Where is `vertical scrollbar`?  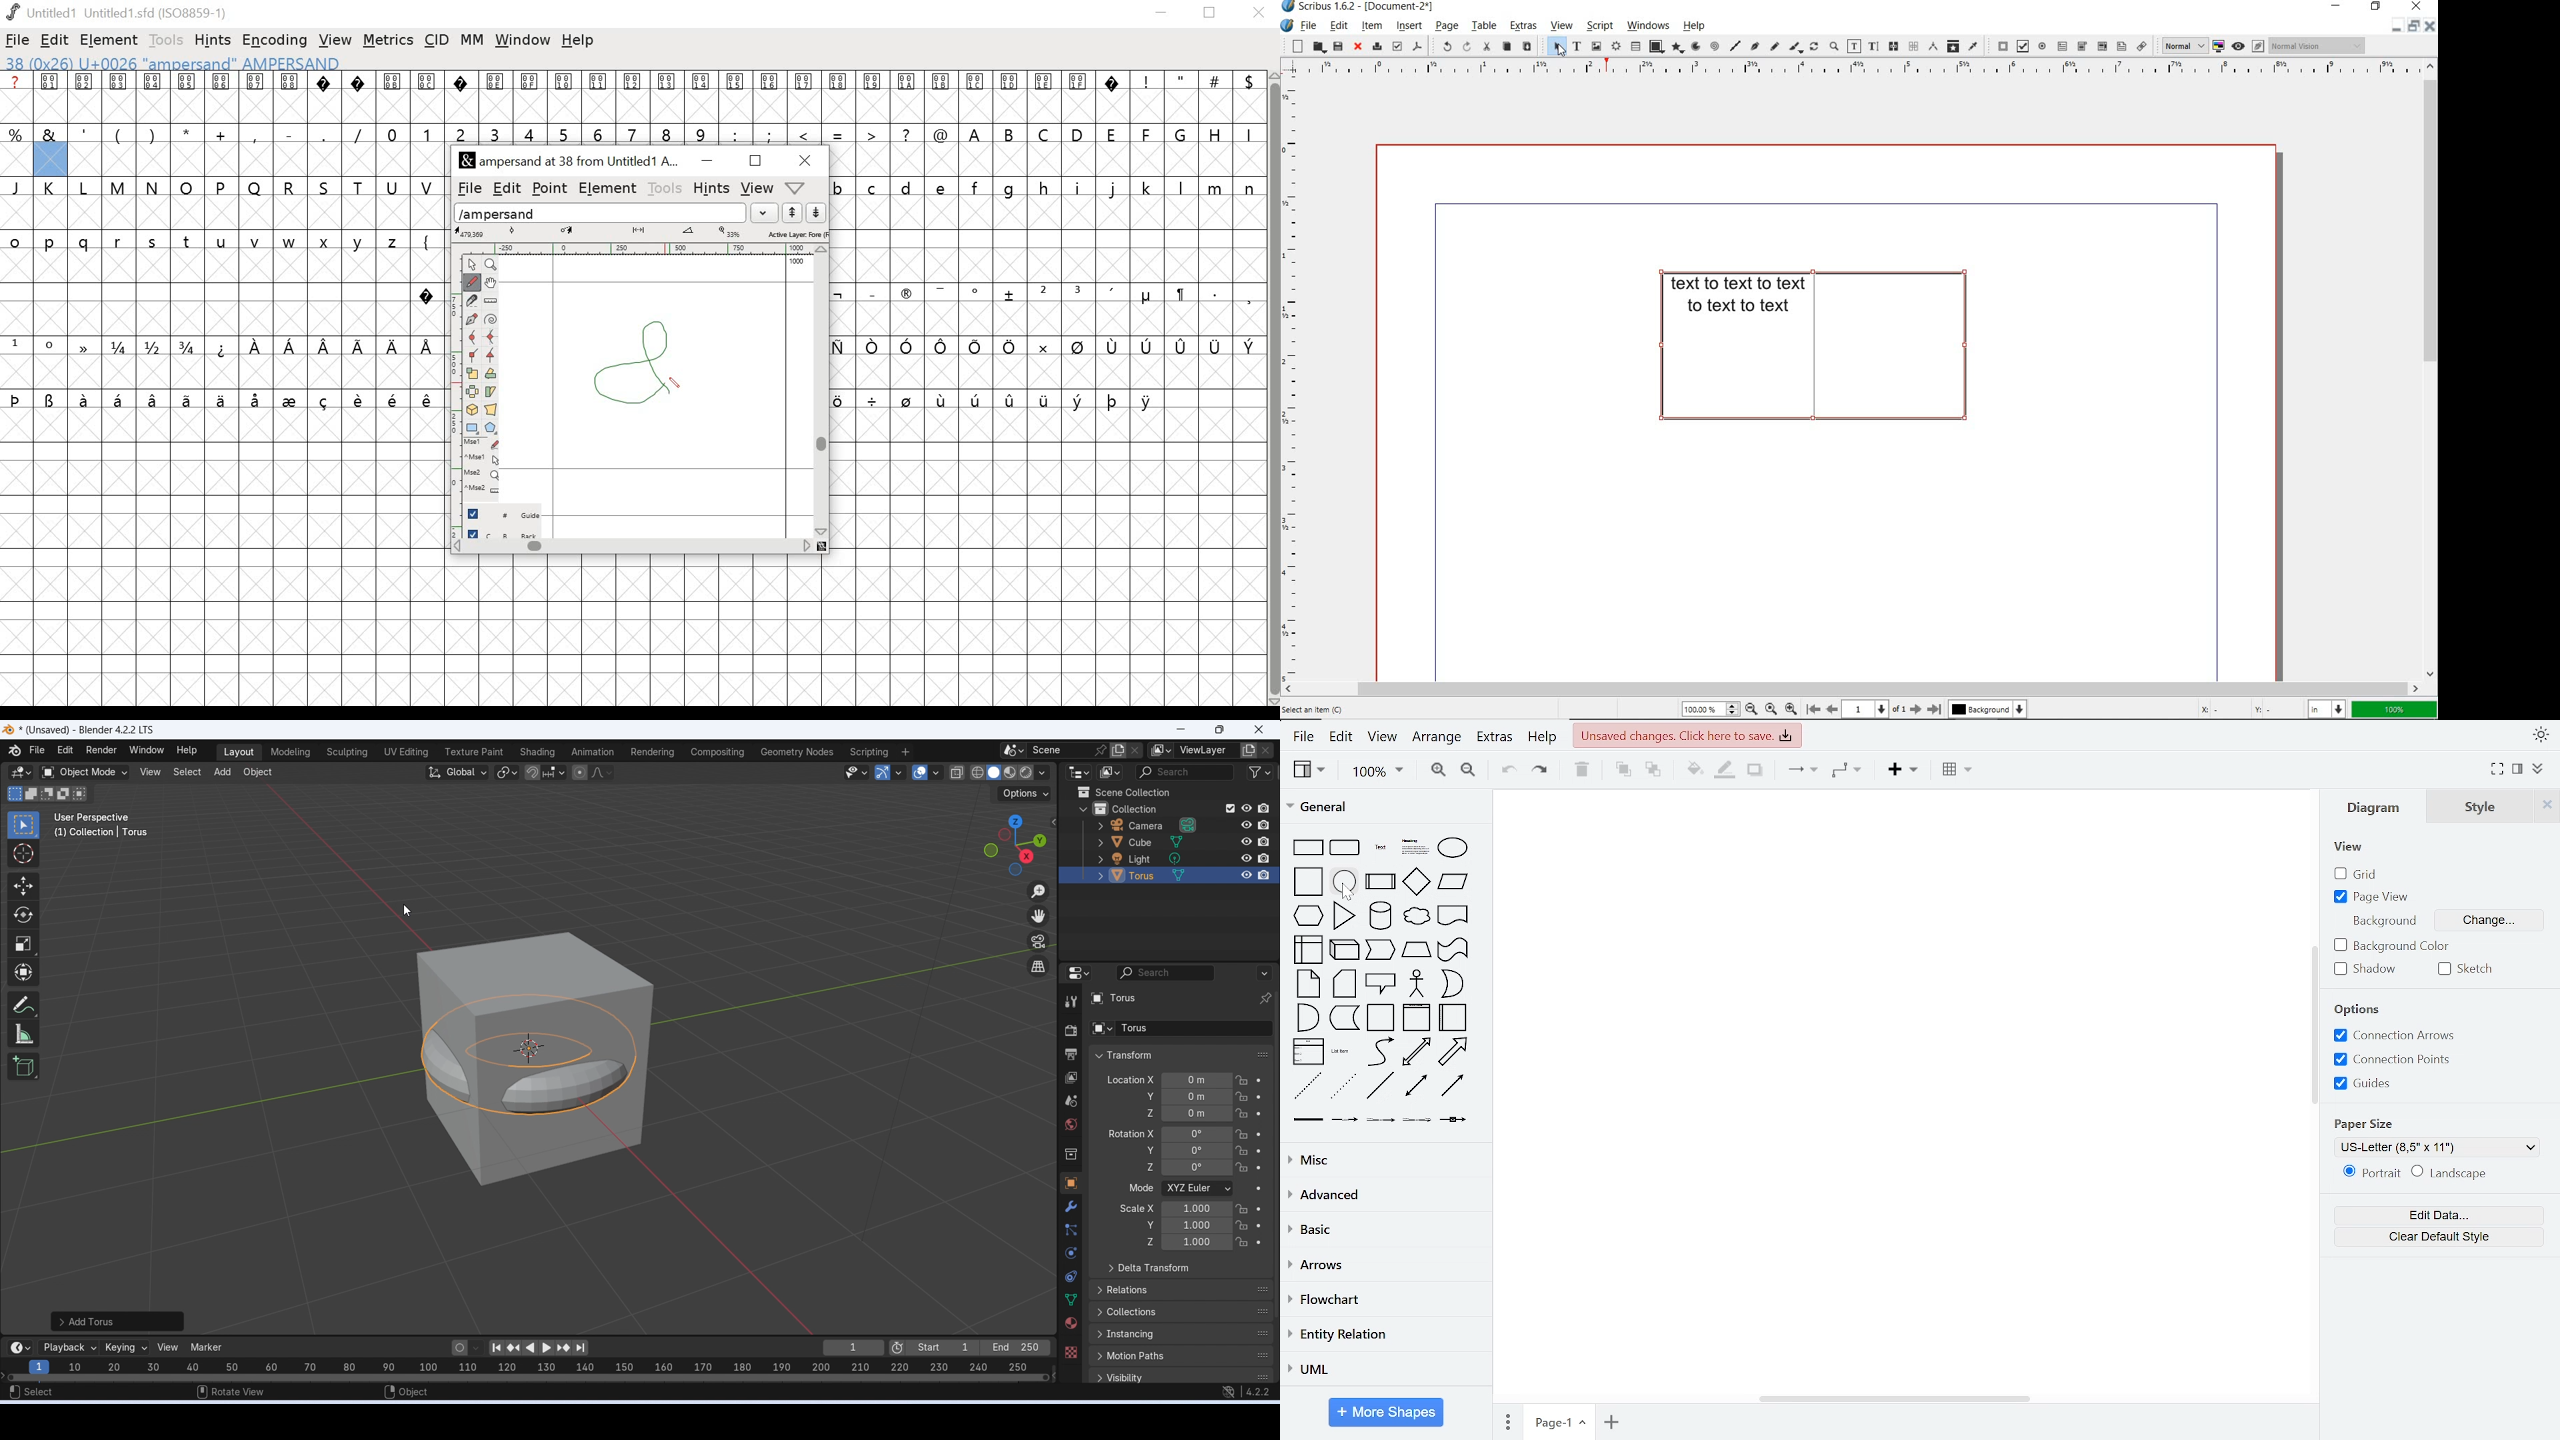
vertical scrollbar is located at coordinates (1272, 388).